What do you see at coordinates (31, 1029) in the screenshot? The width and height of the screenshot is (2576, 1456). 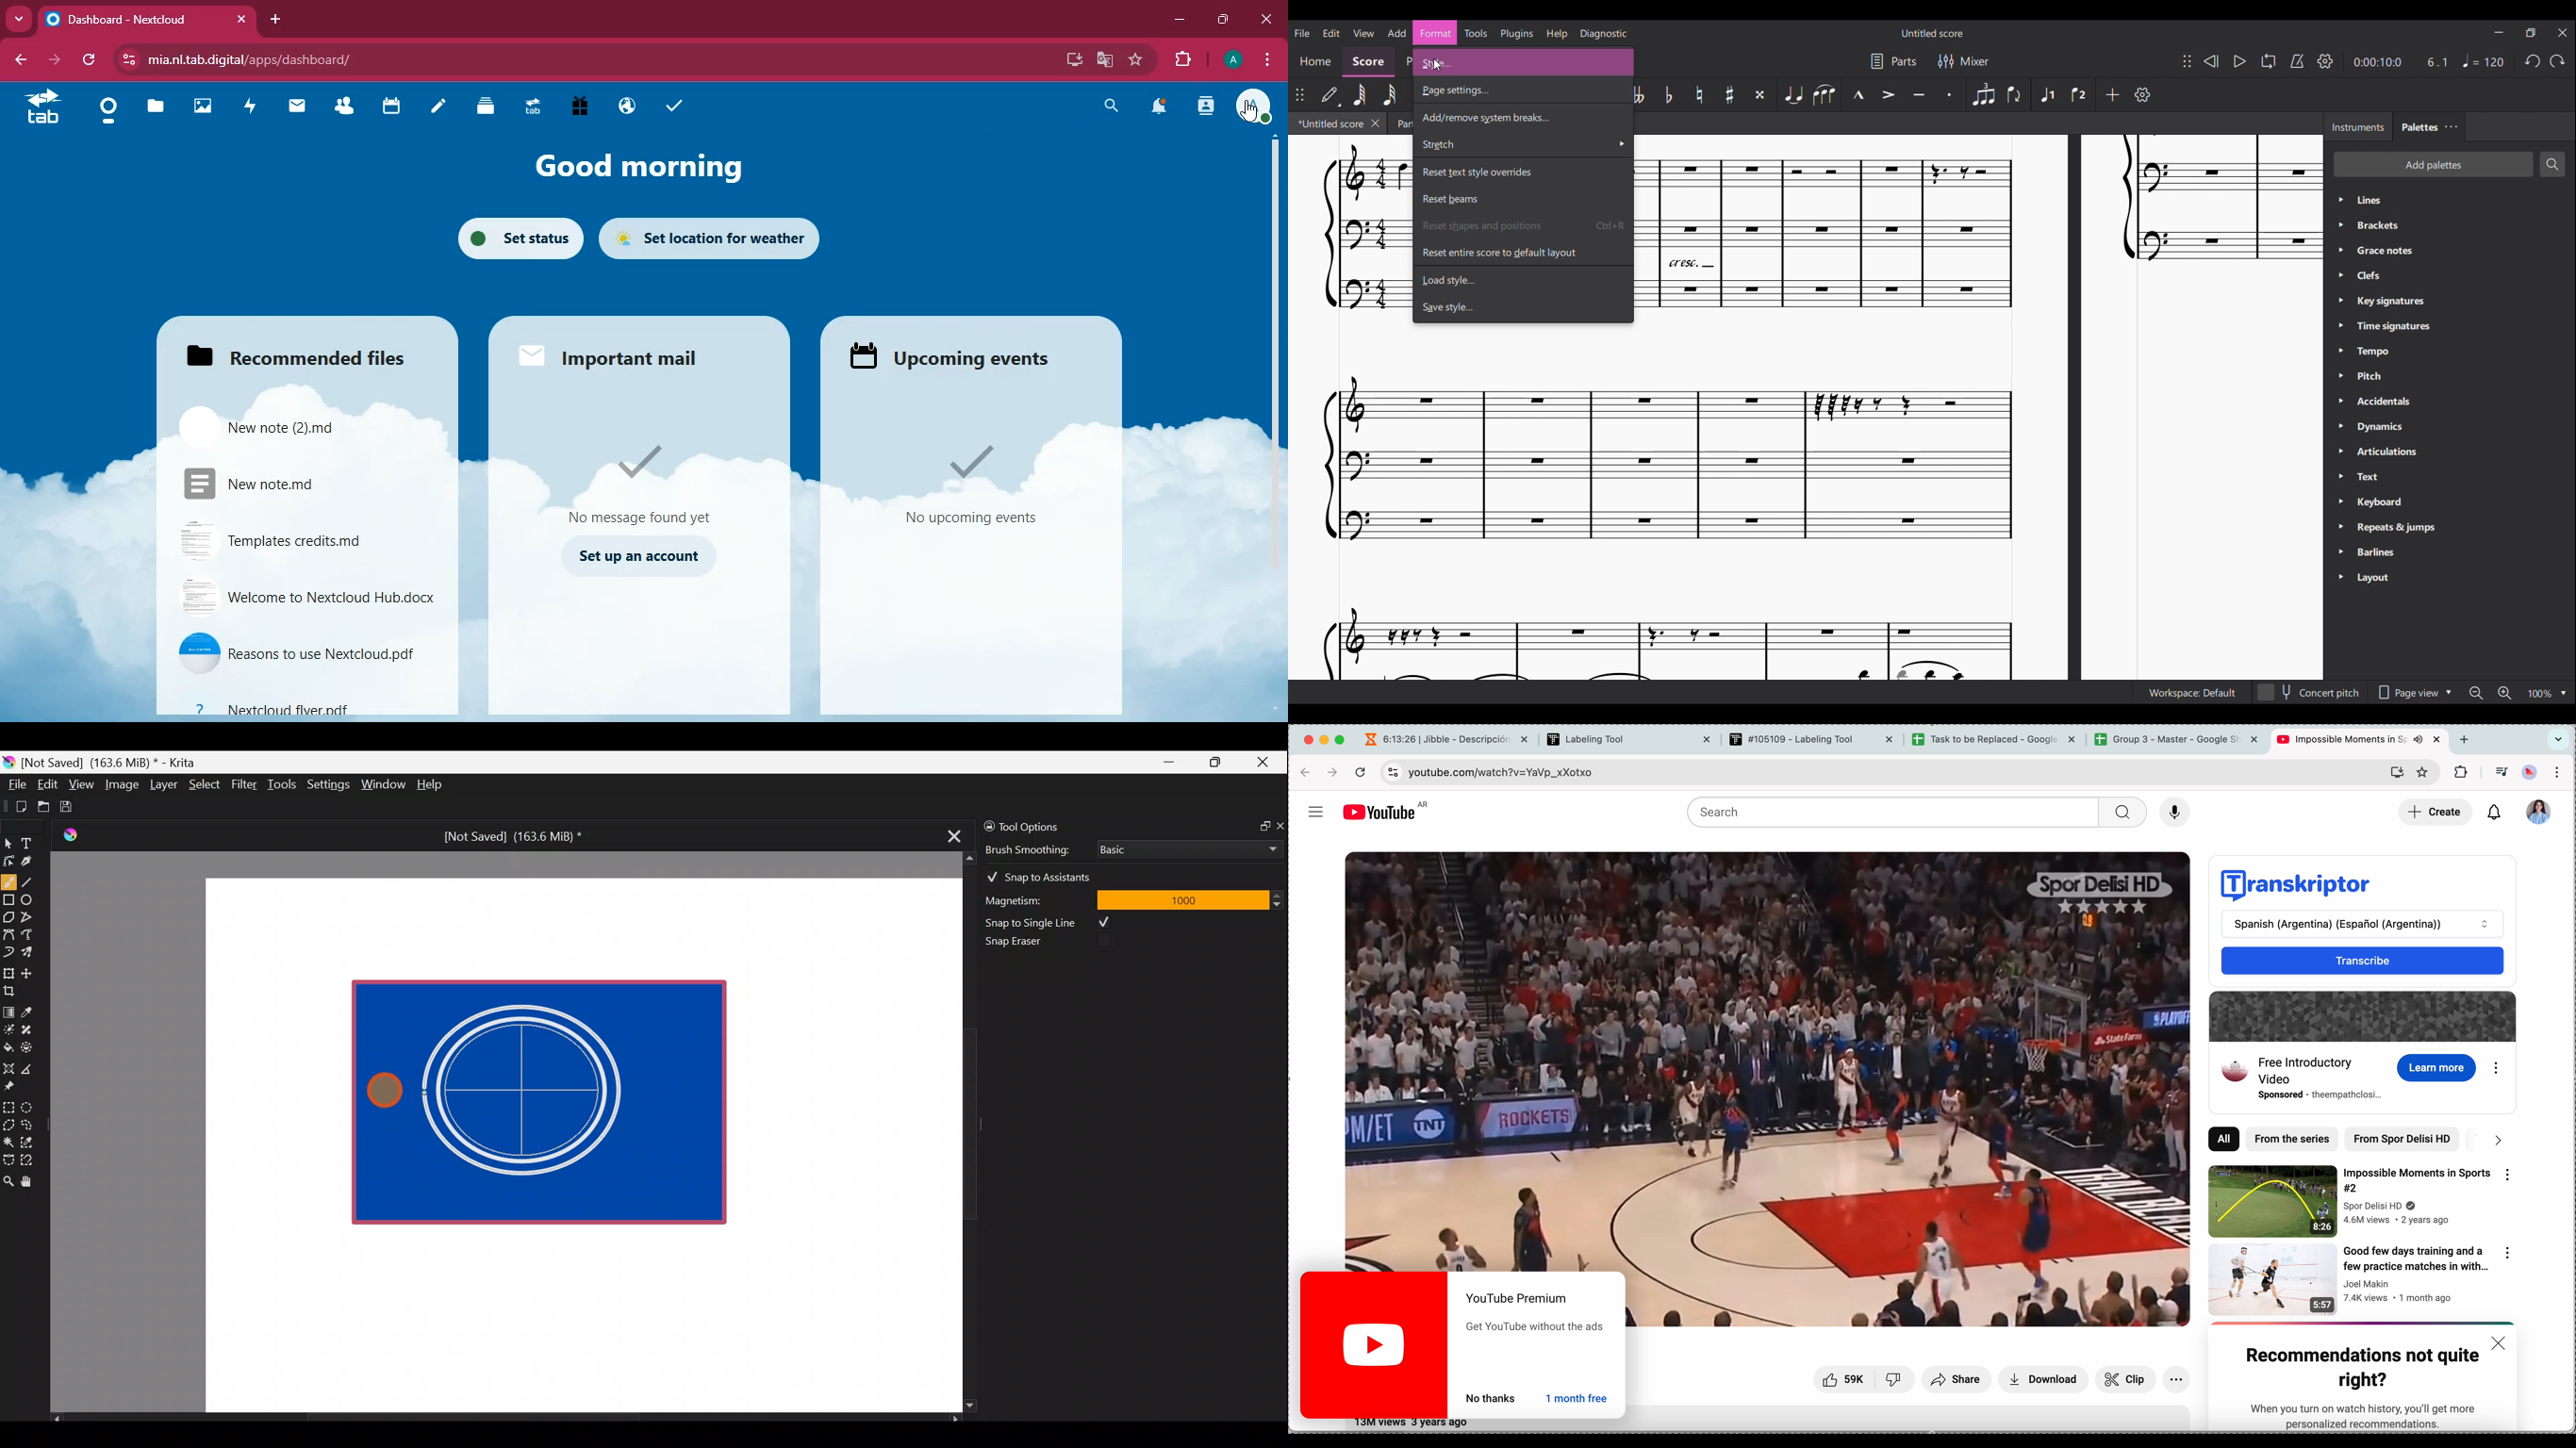 I see `Smart patch tool` at bounding box center [31, 1029].